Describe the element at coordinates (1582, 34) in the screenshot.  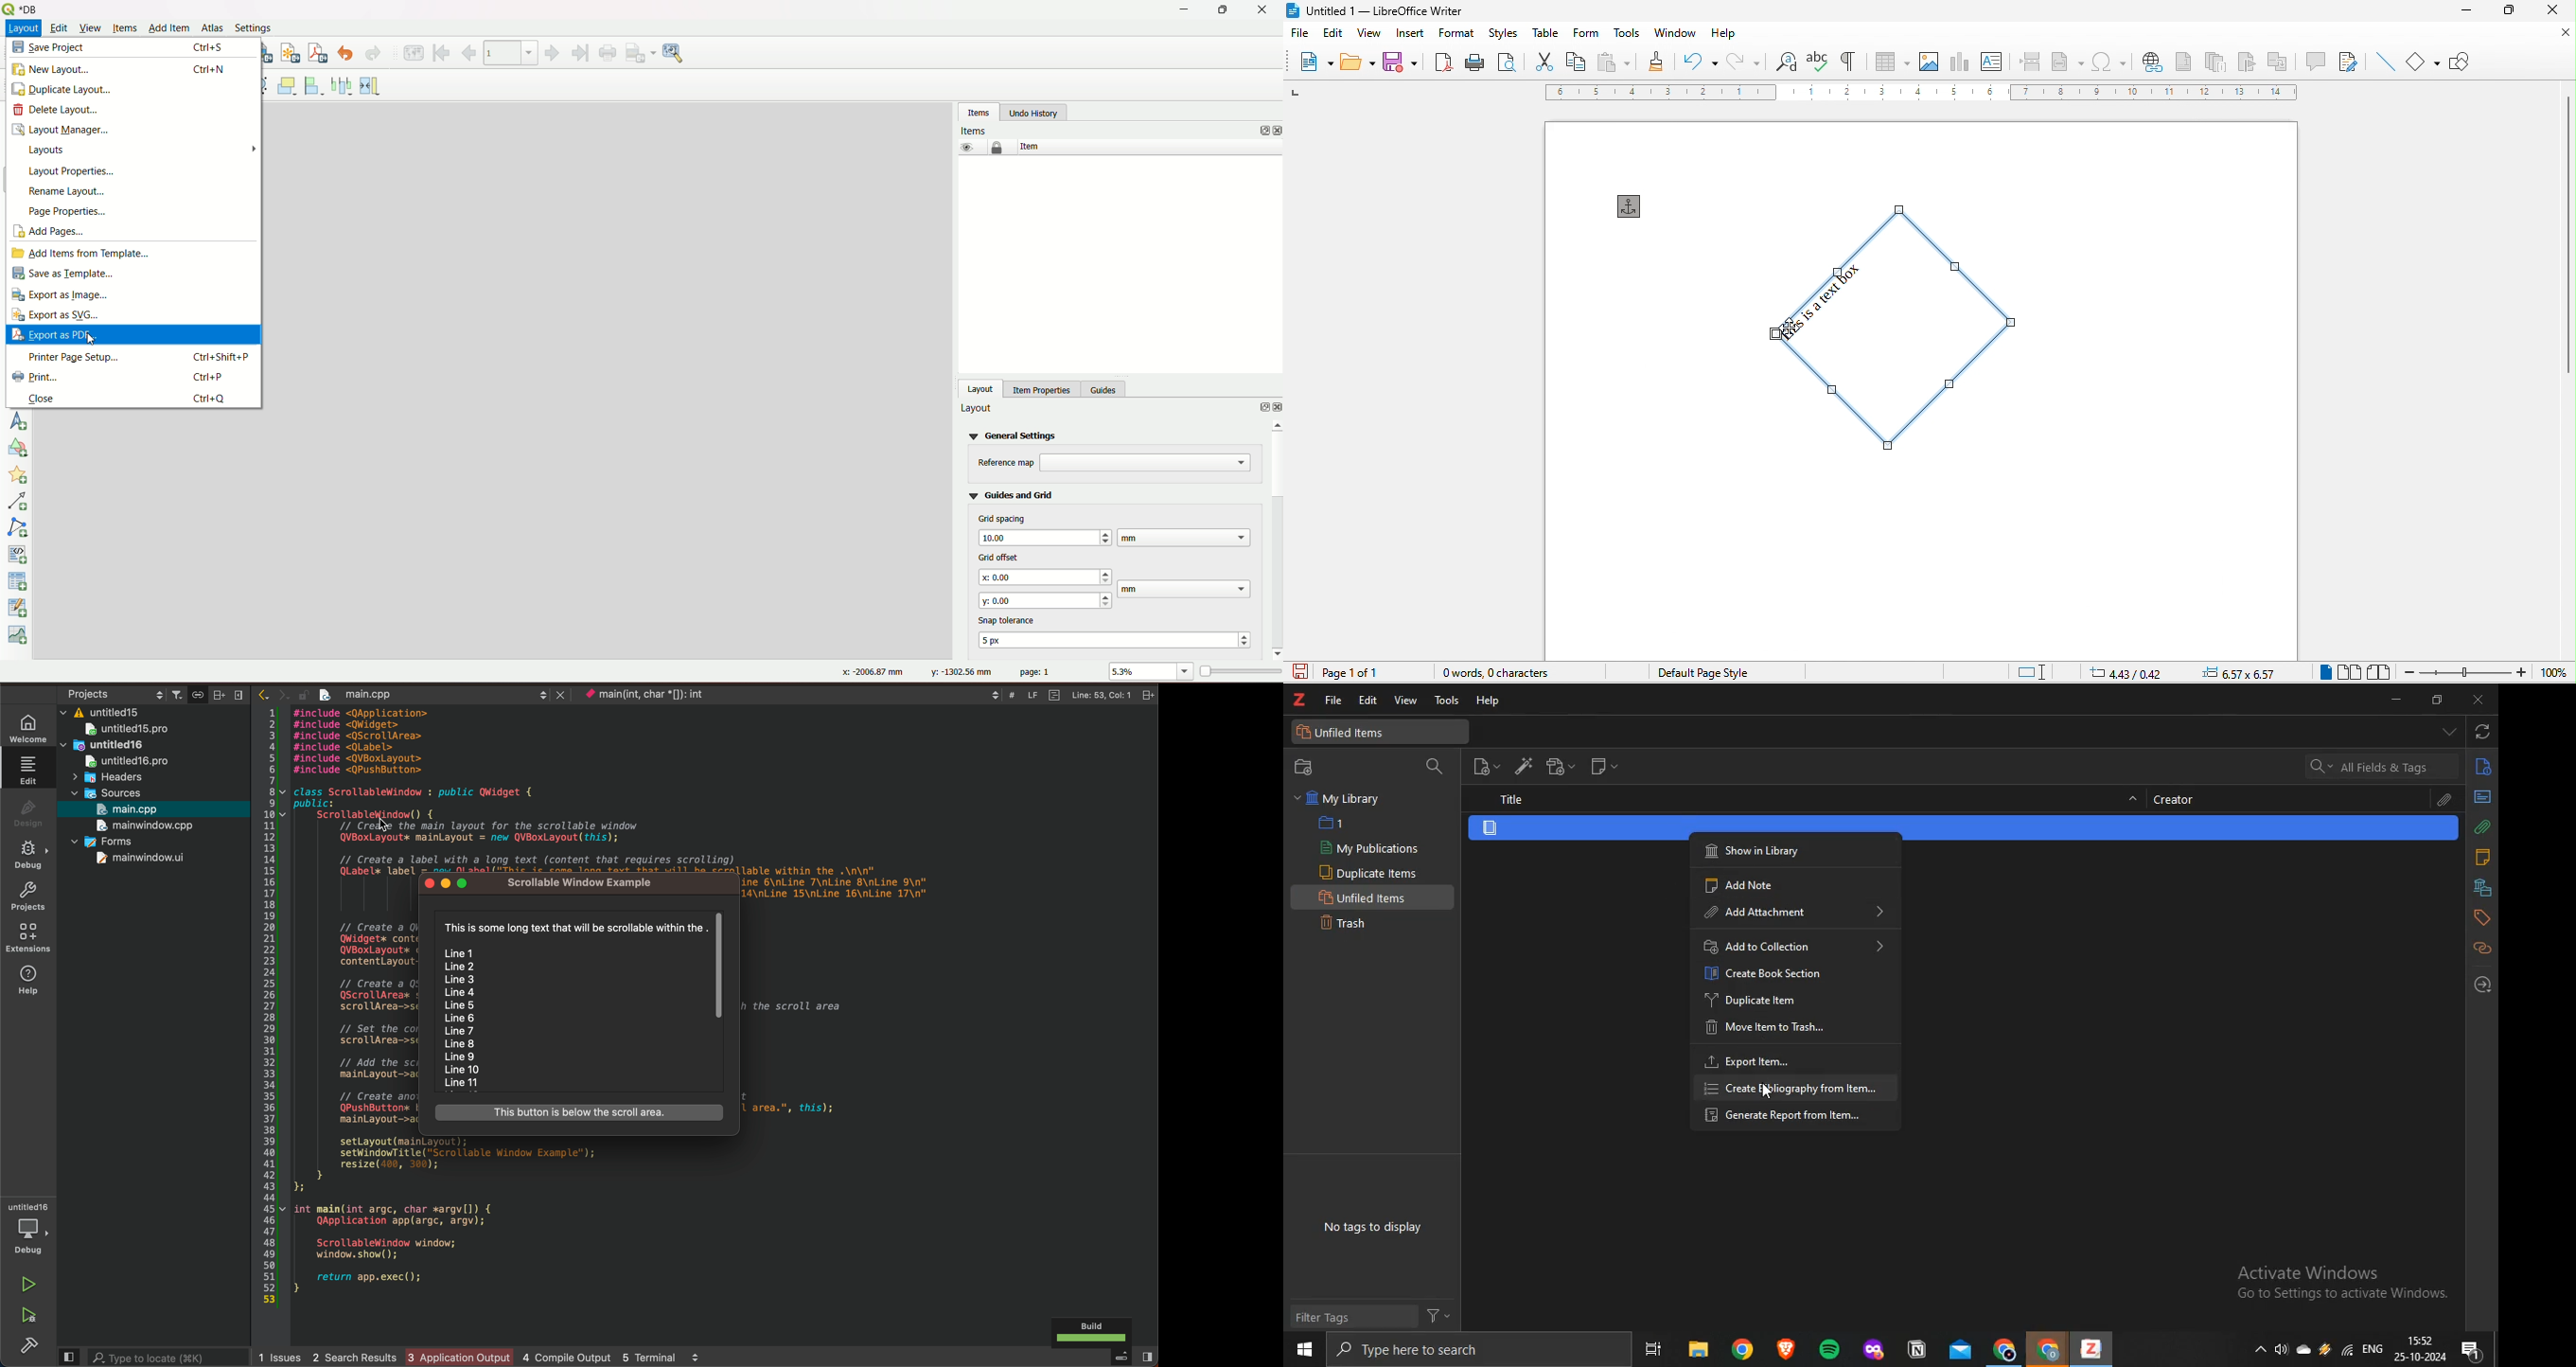
I see `form` at that location.